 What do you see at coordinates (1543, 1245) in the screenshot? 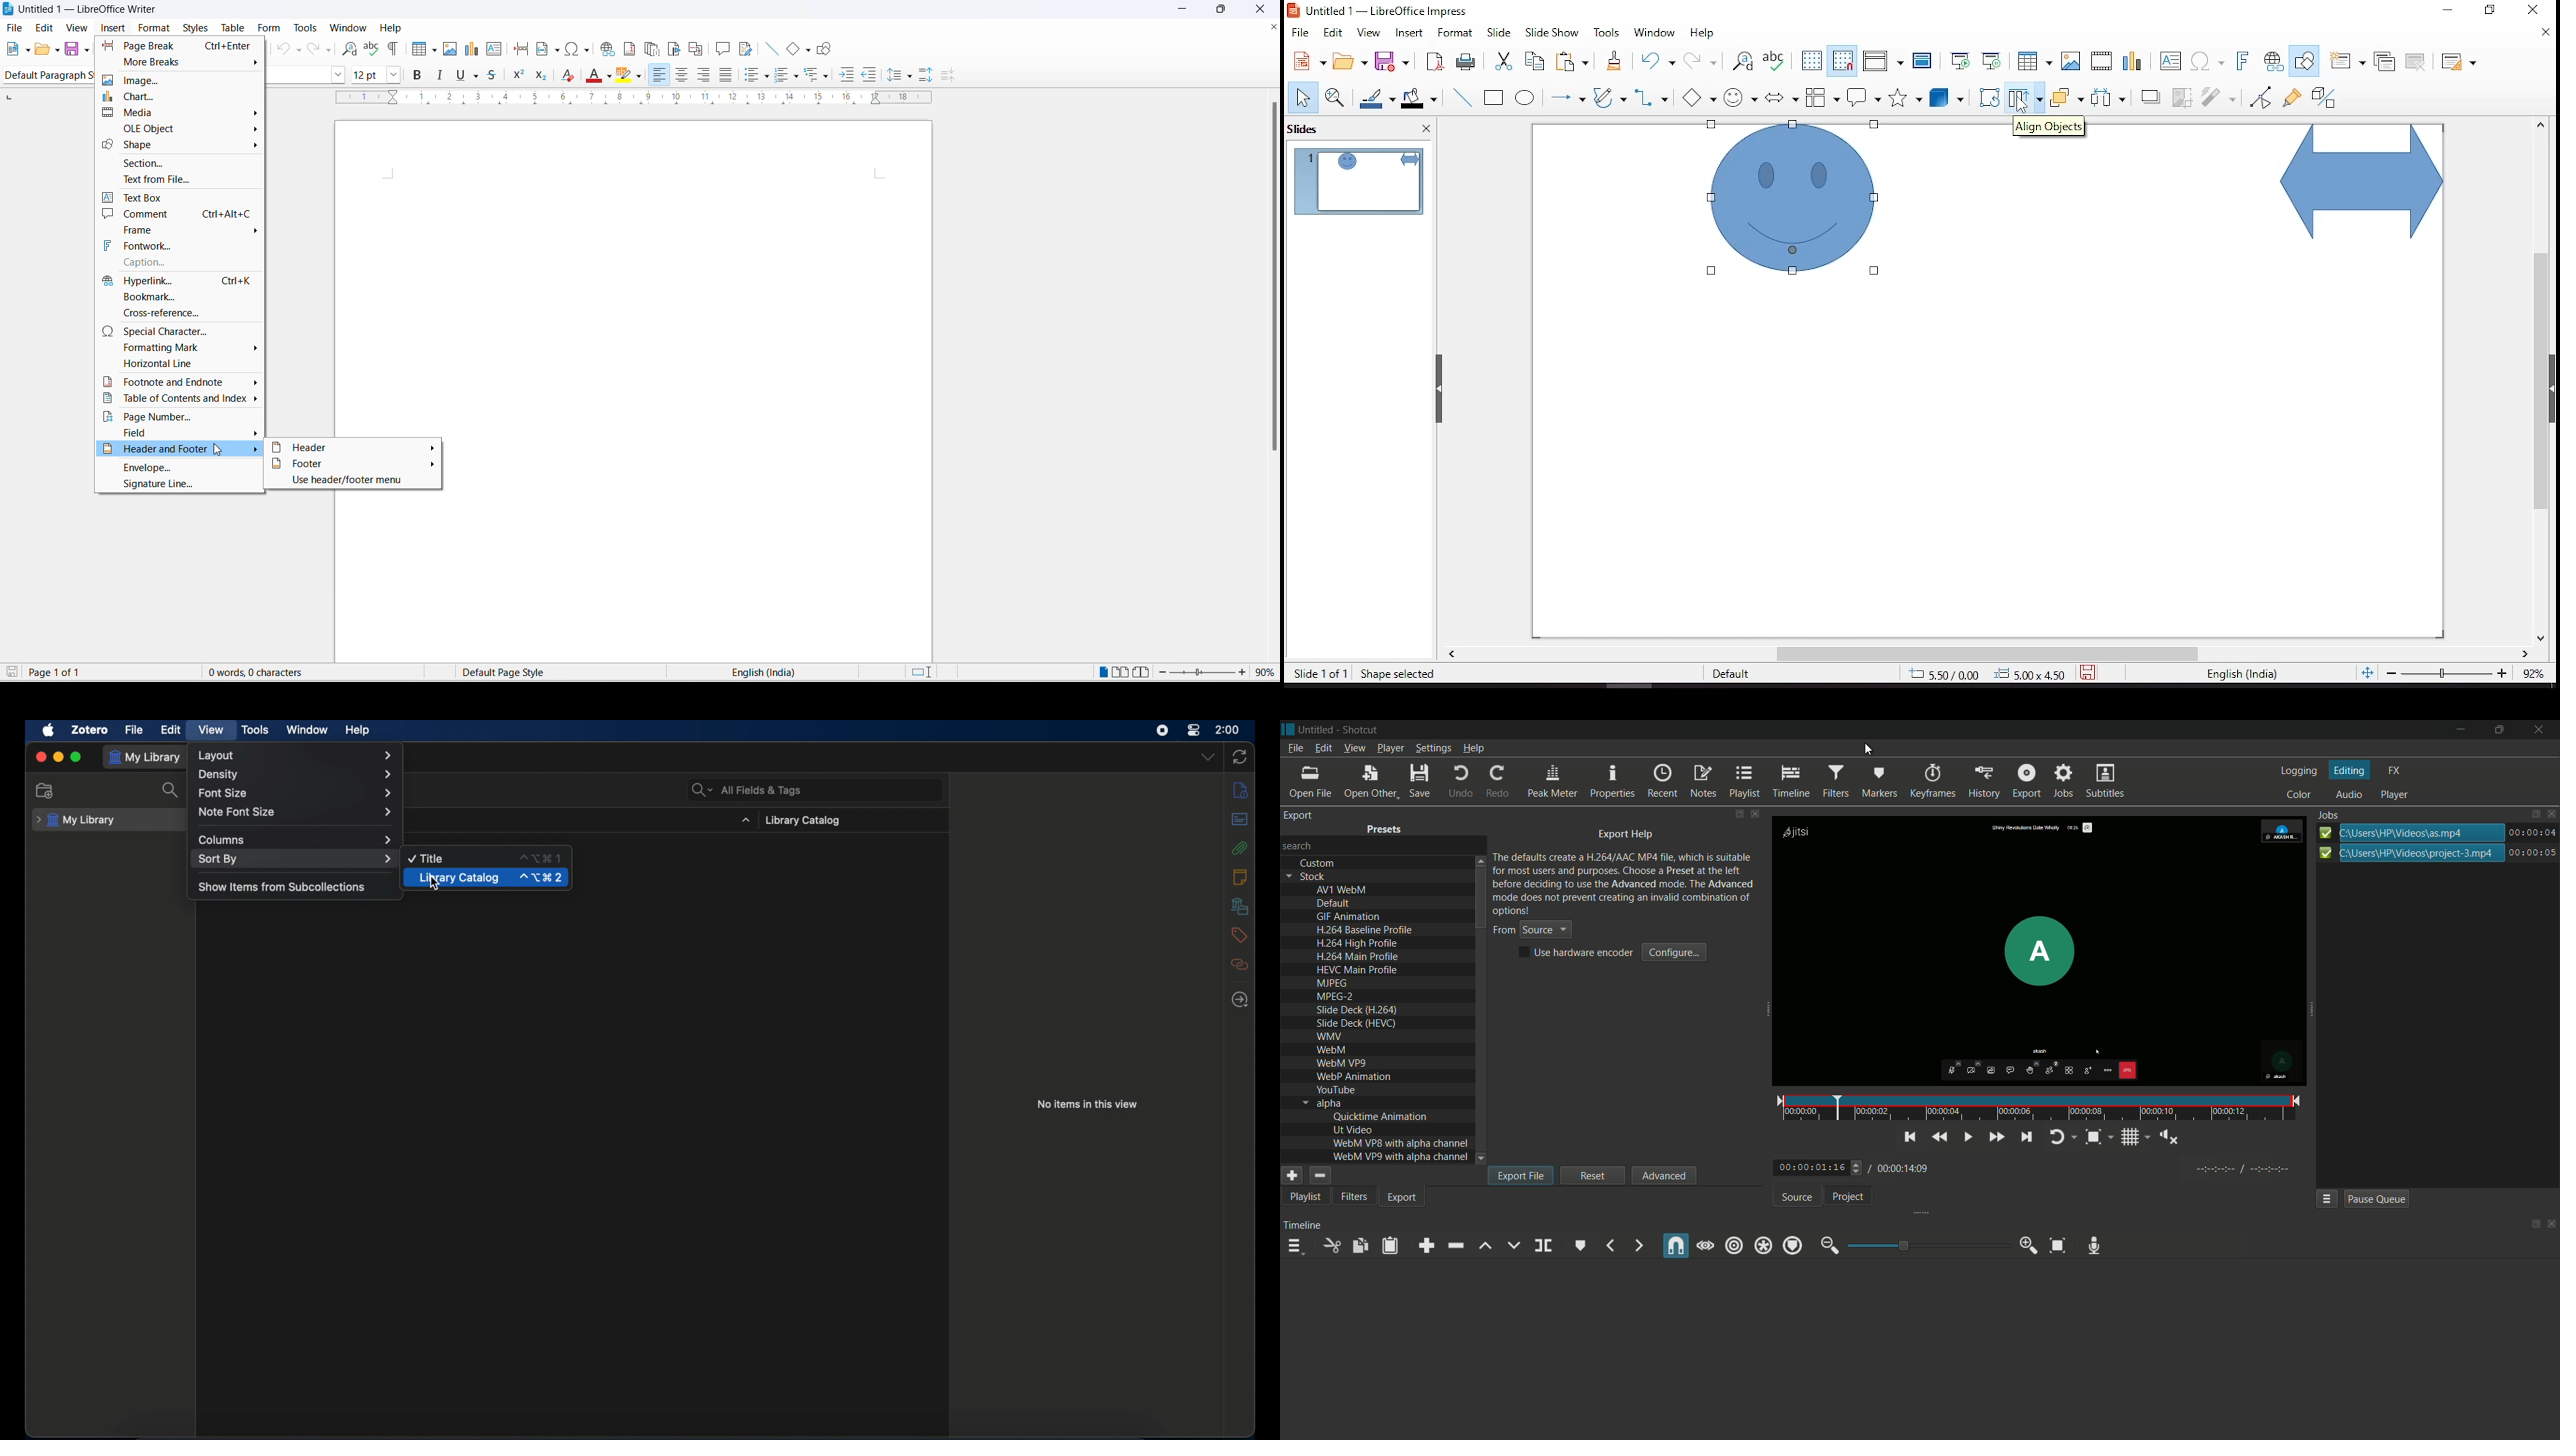
I see `split at playhead` at bounding box center [1543, 1245].